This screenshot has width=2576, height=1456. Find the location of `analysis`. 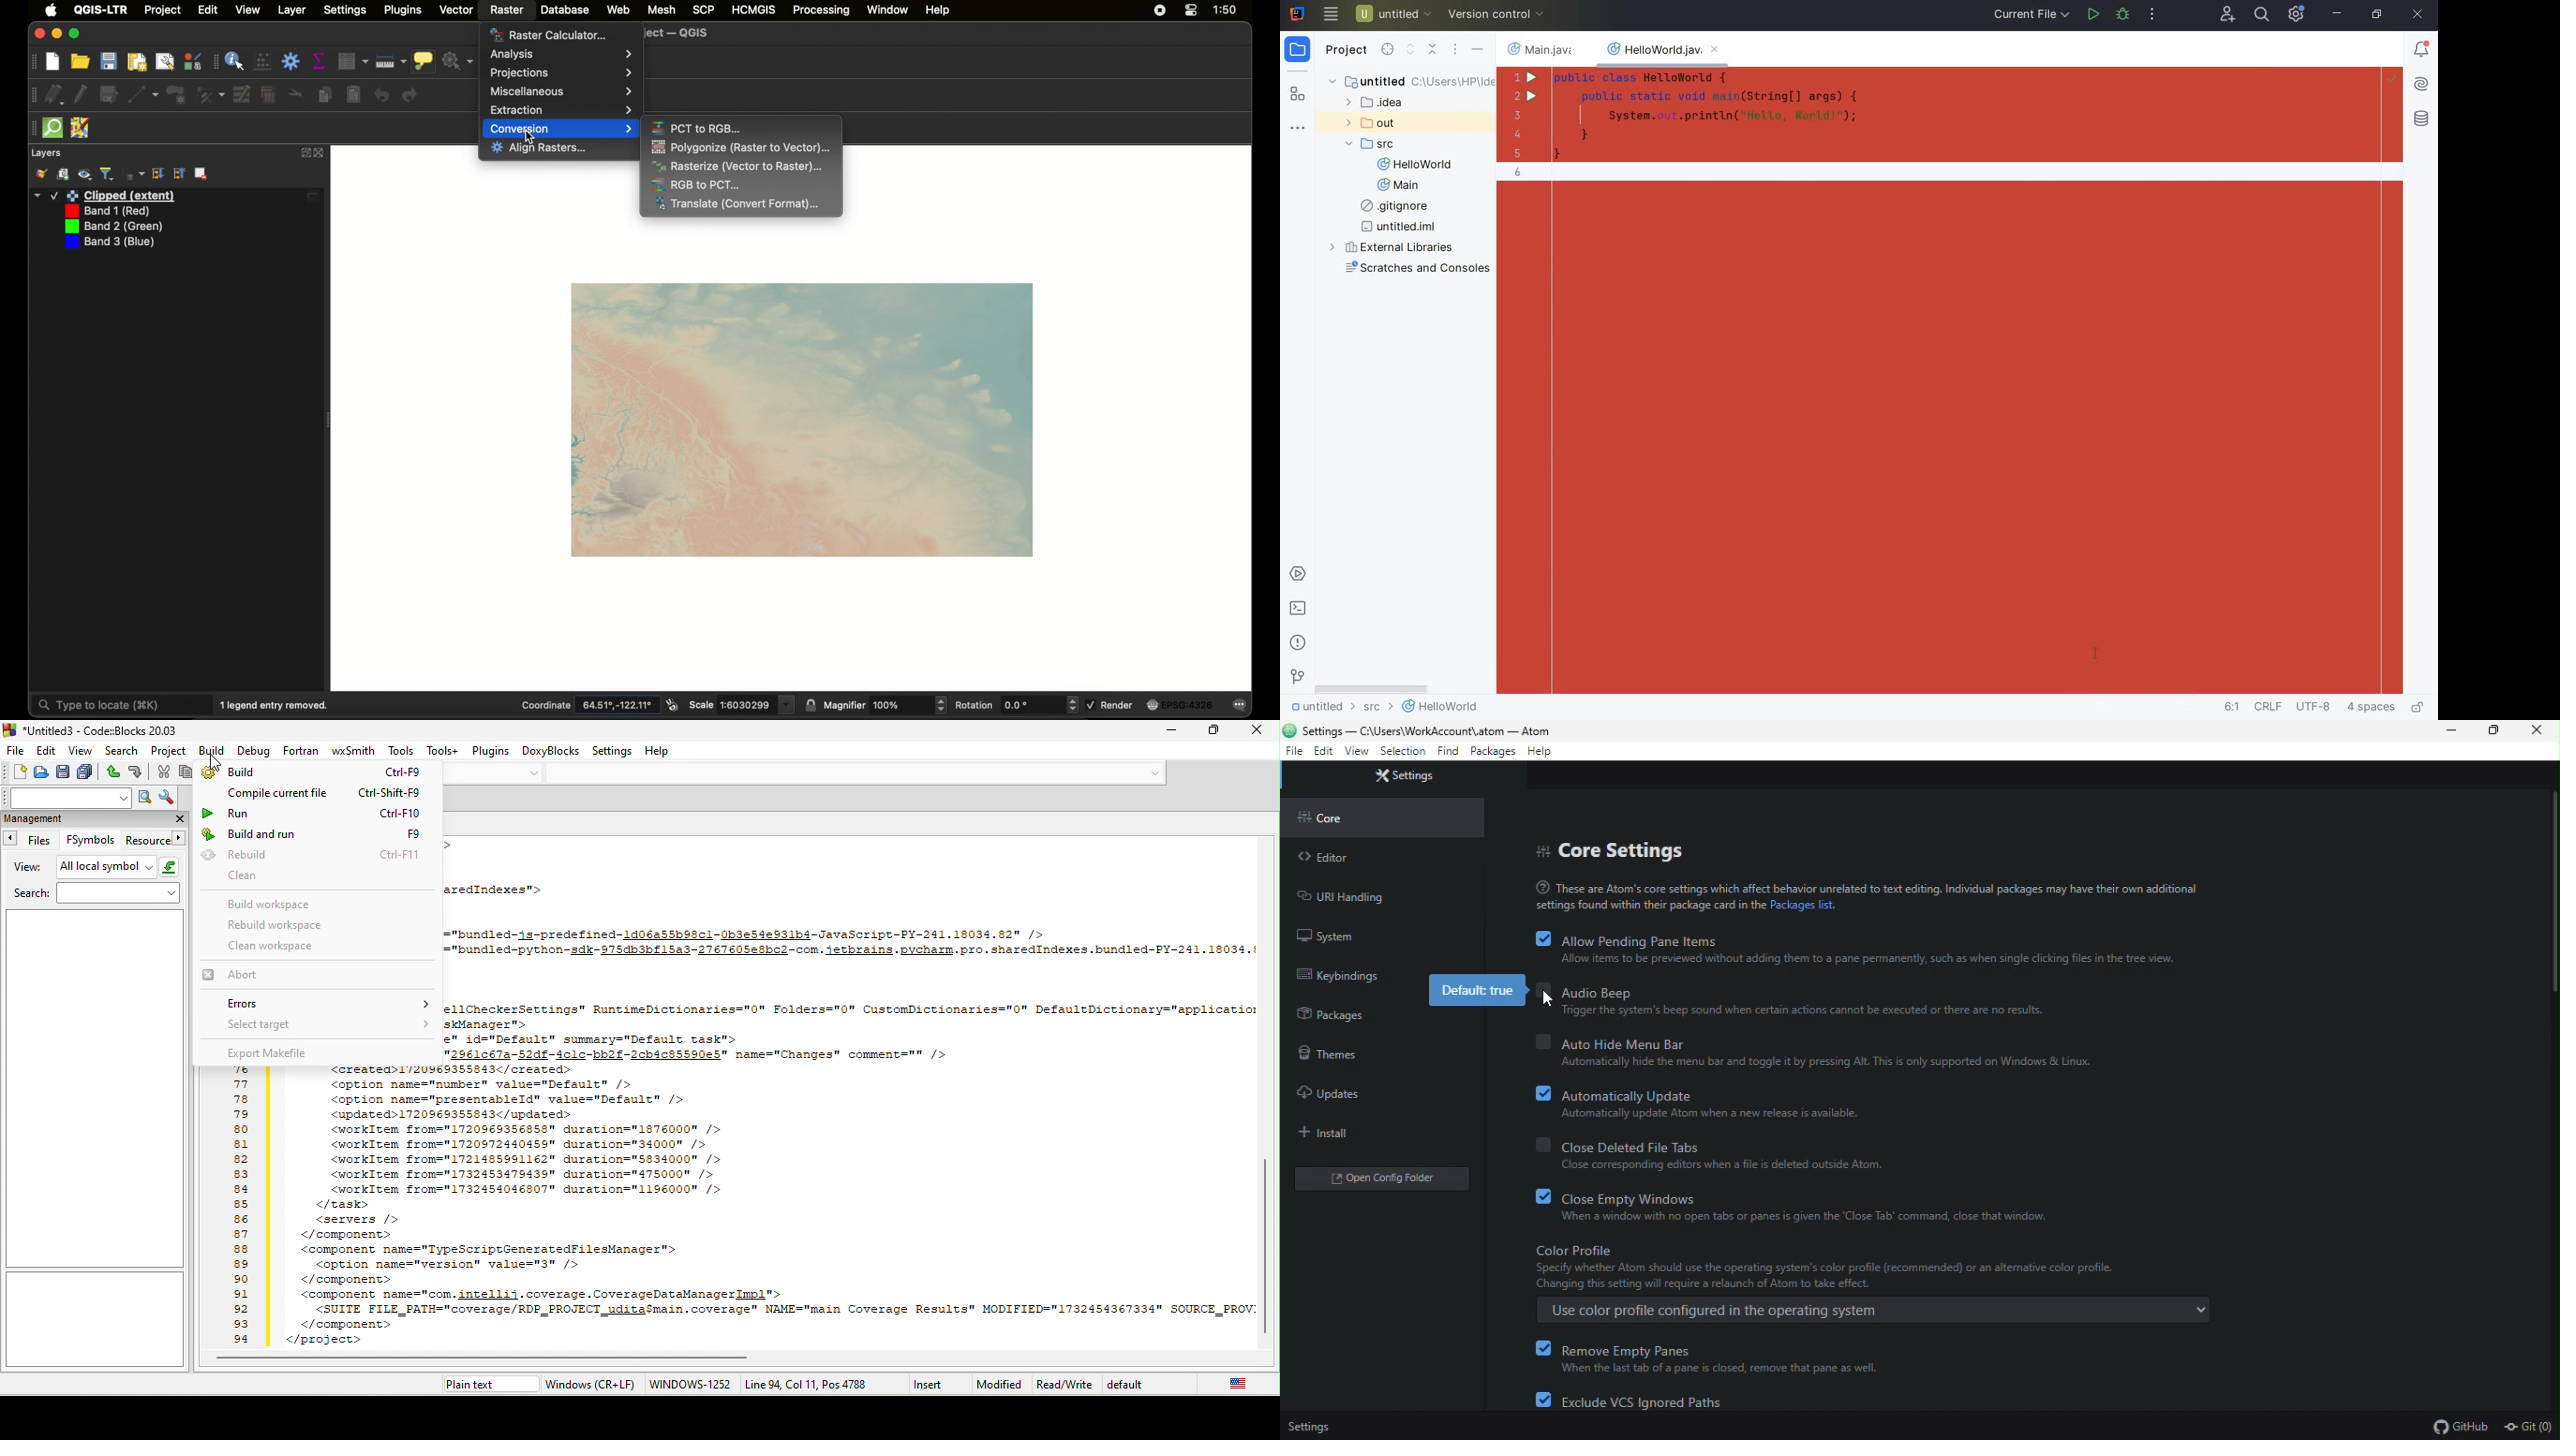

analysis is located at coordinates (561, 54).